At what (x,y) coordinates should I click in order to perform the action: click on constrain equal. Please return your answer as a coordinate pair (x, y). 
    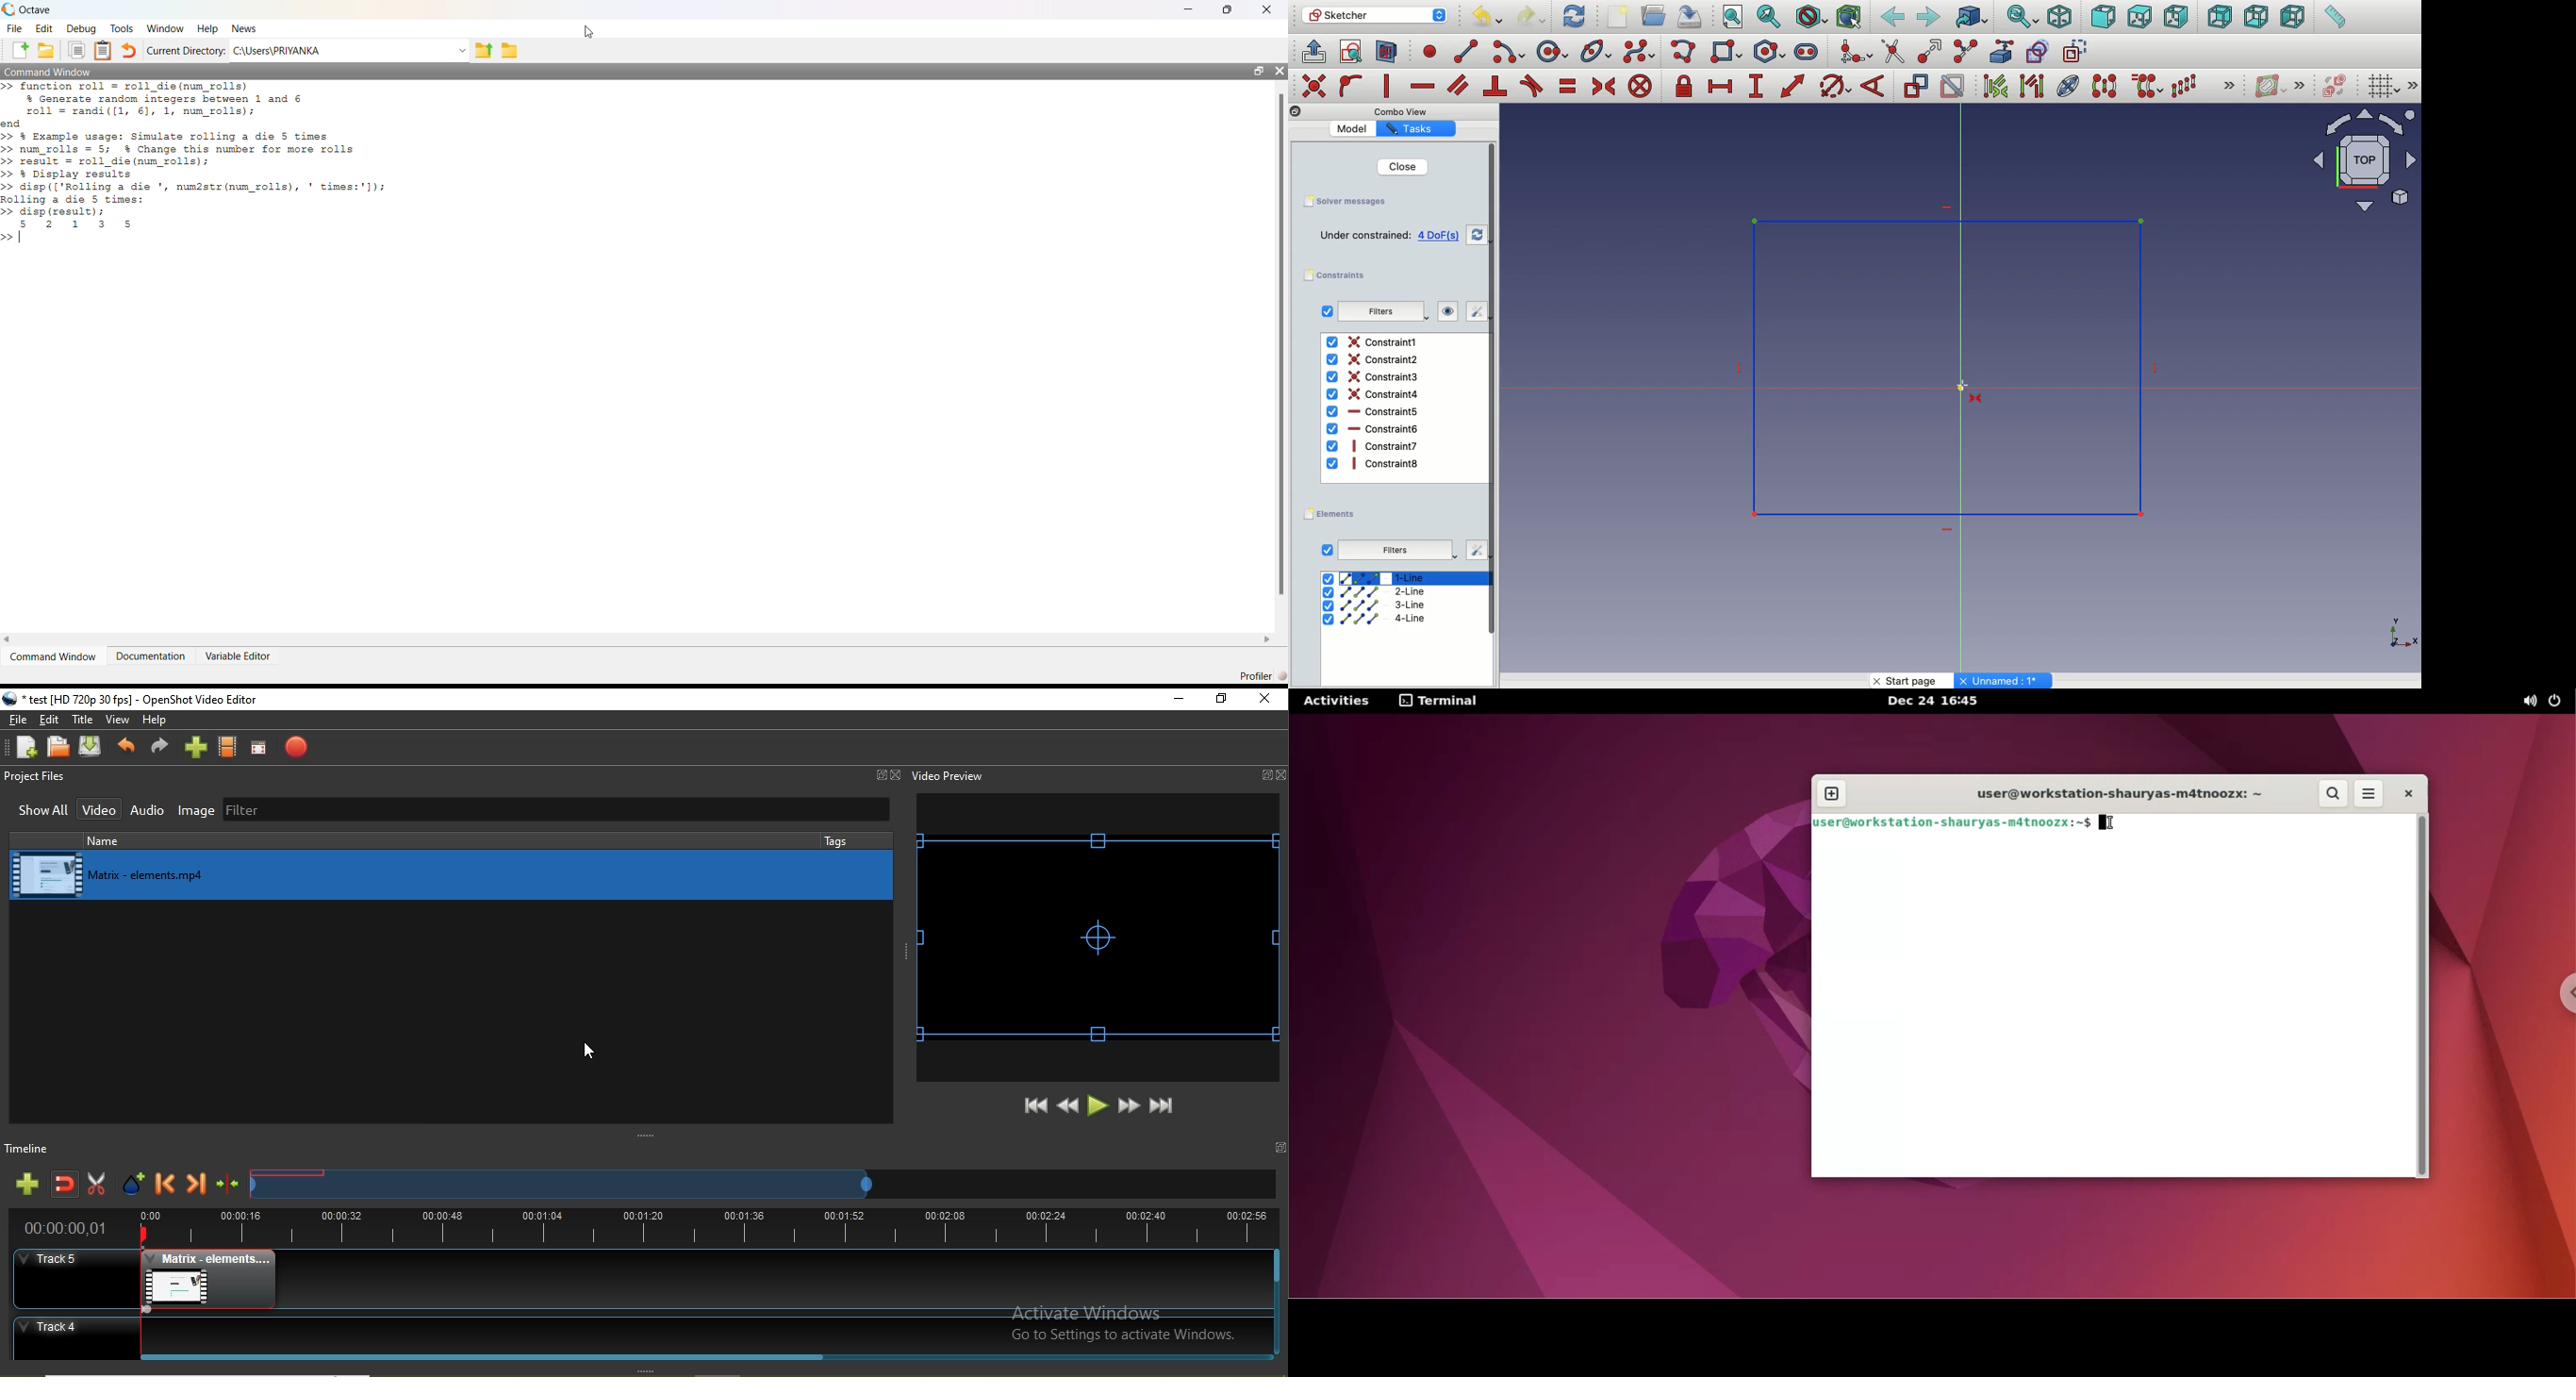
    Looking at the image, I should click on (1568, 86).